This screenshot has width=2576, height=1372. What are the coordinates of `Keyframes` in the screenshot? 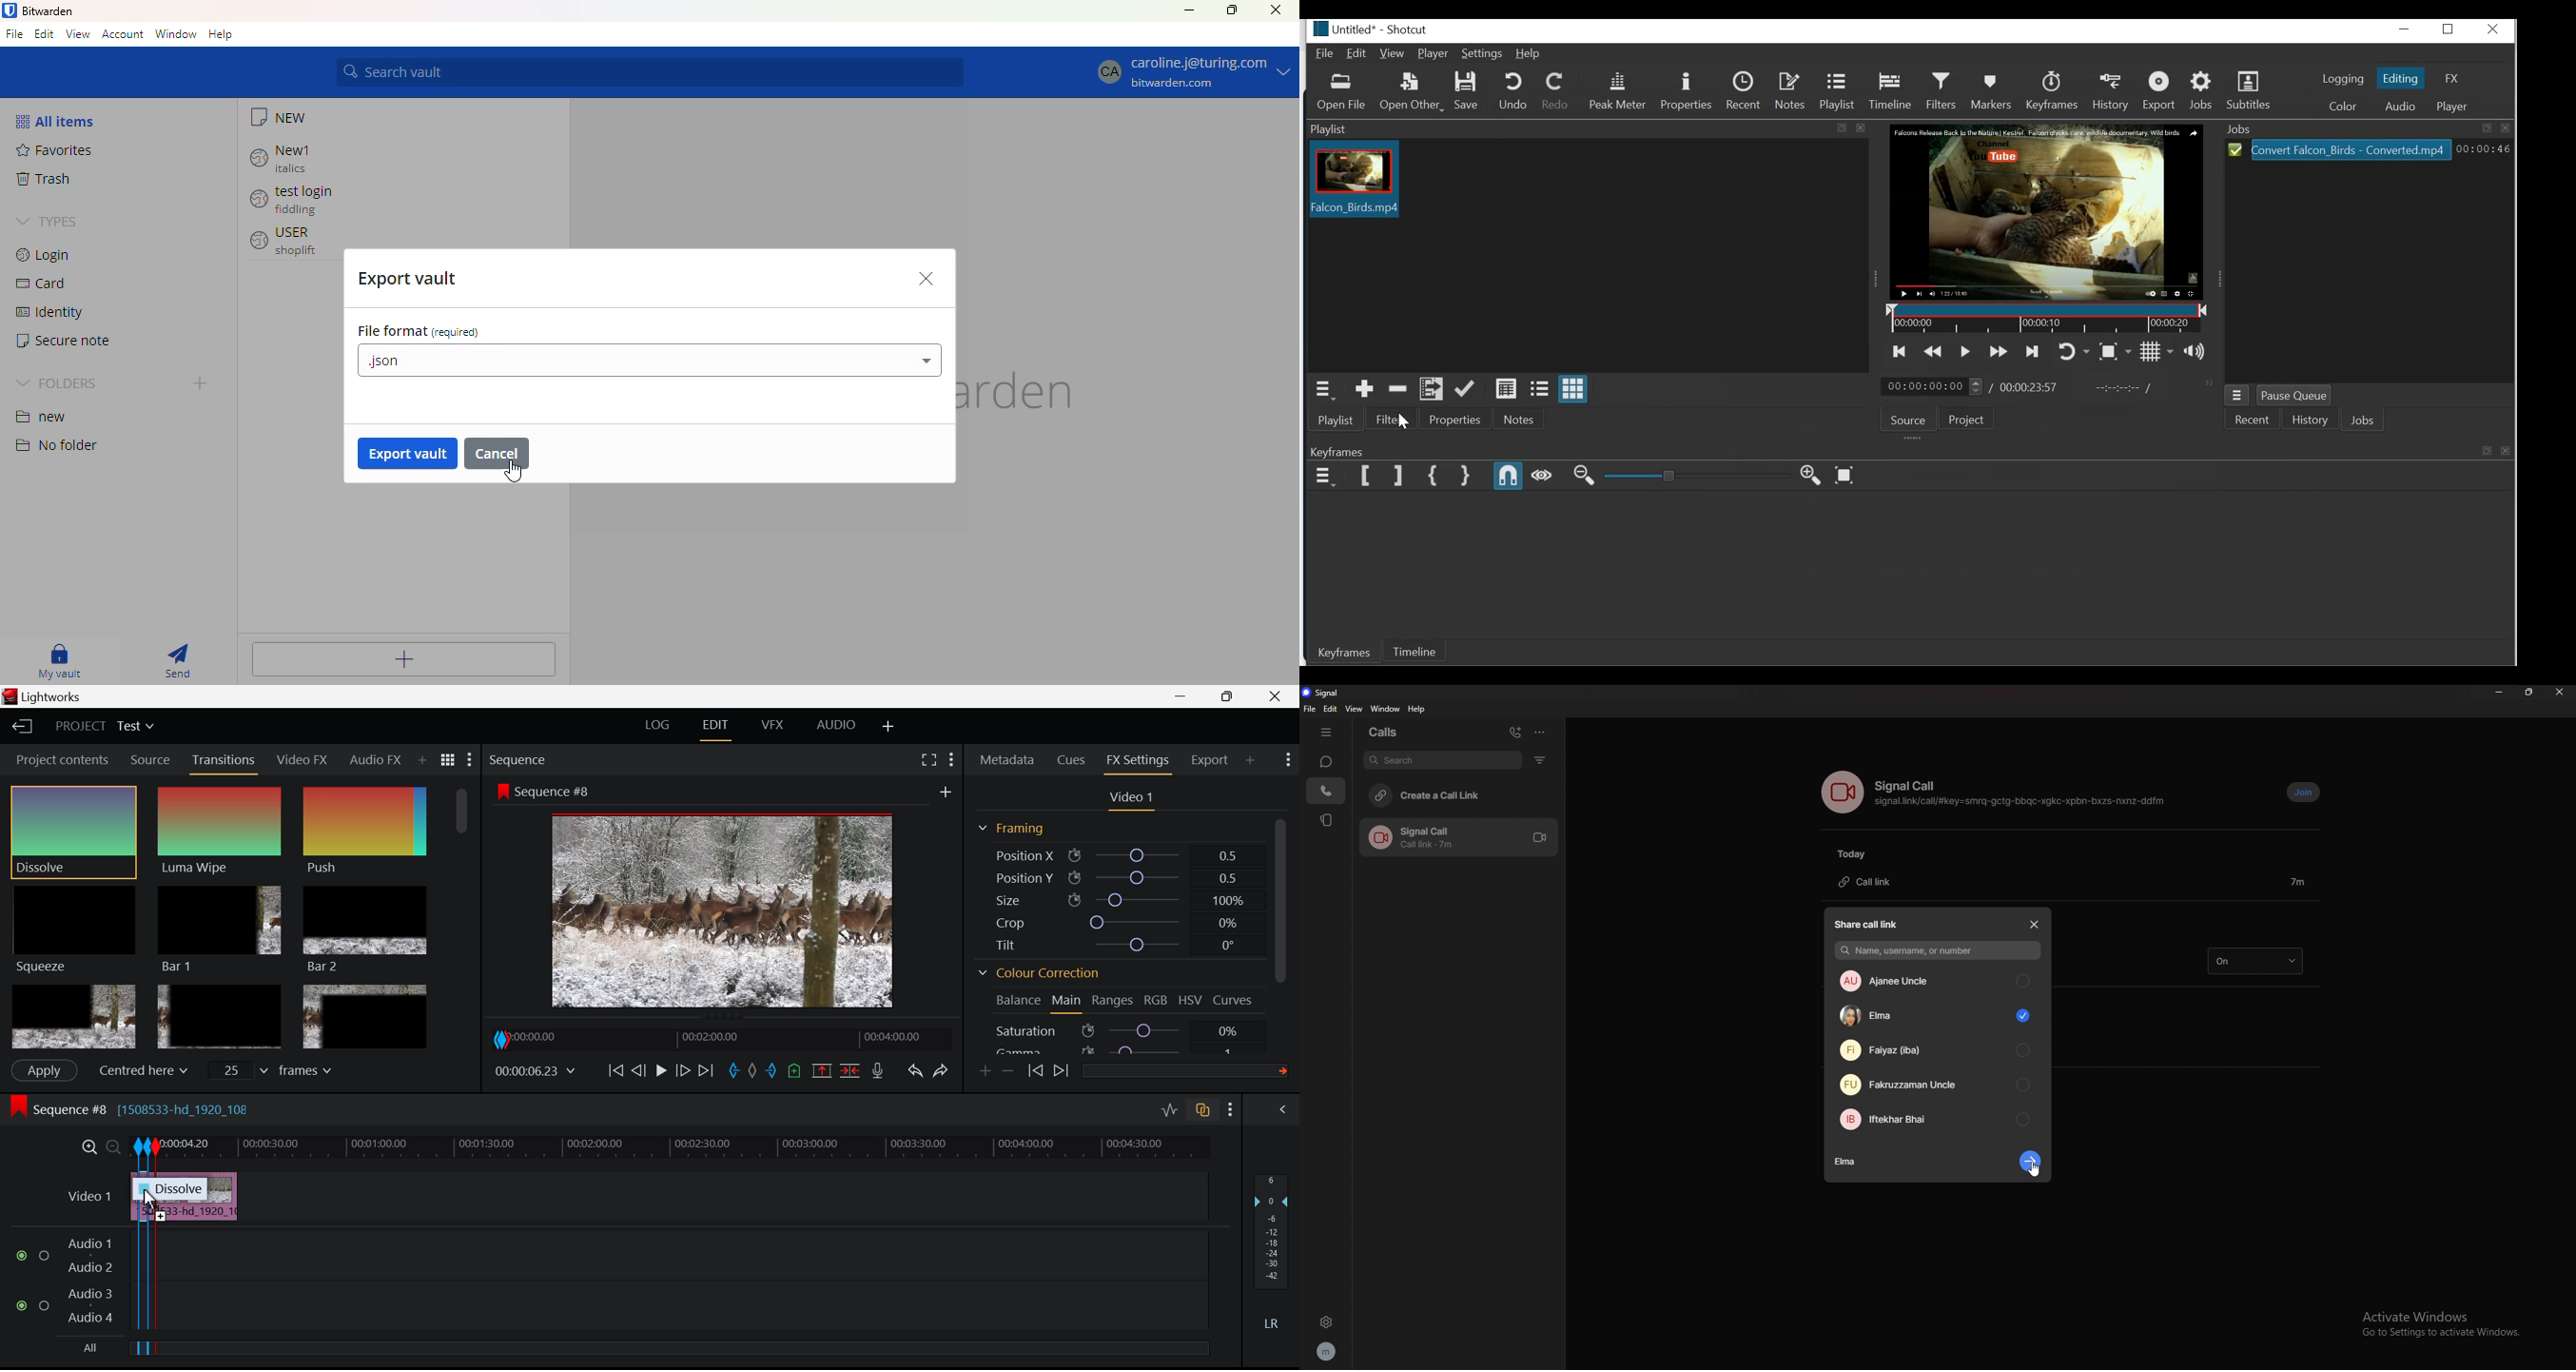 It's located at (1339, 652).